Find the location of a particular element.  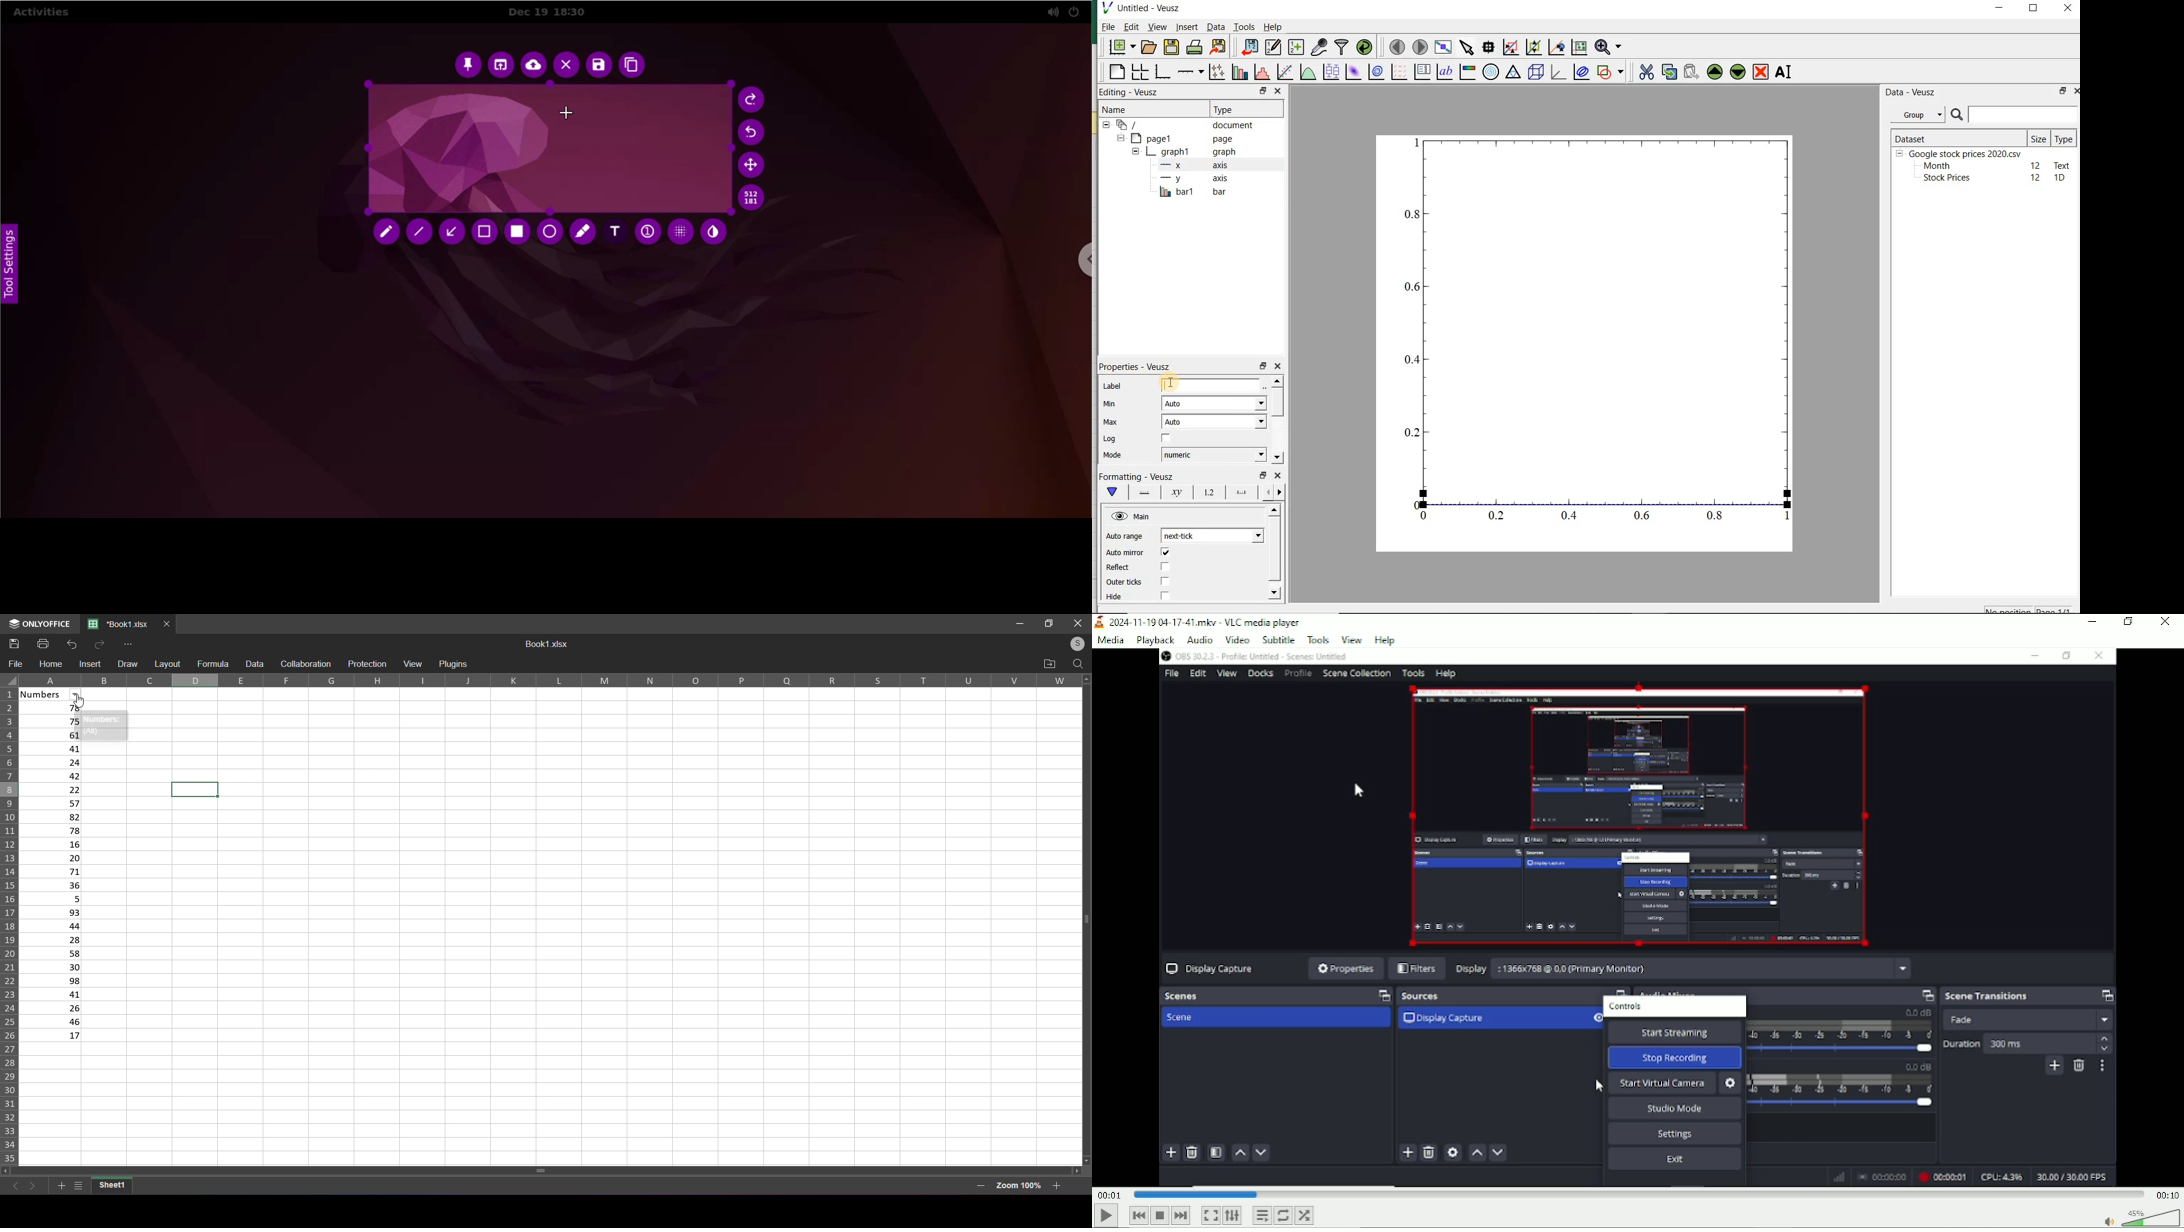

help is located at coordinates (1384, 640).